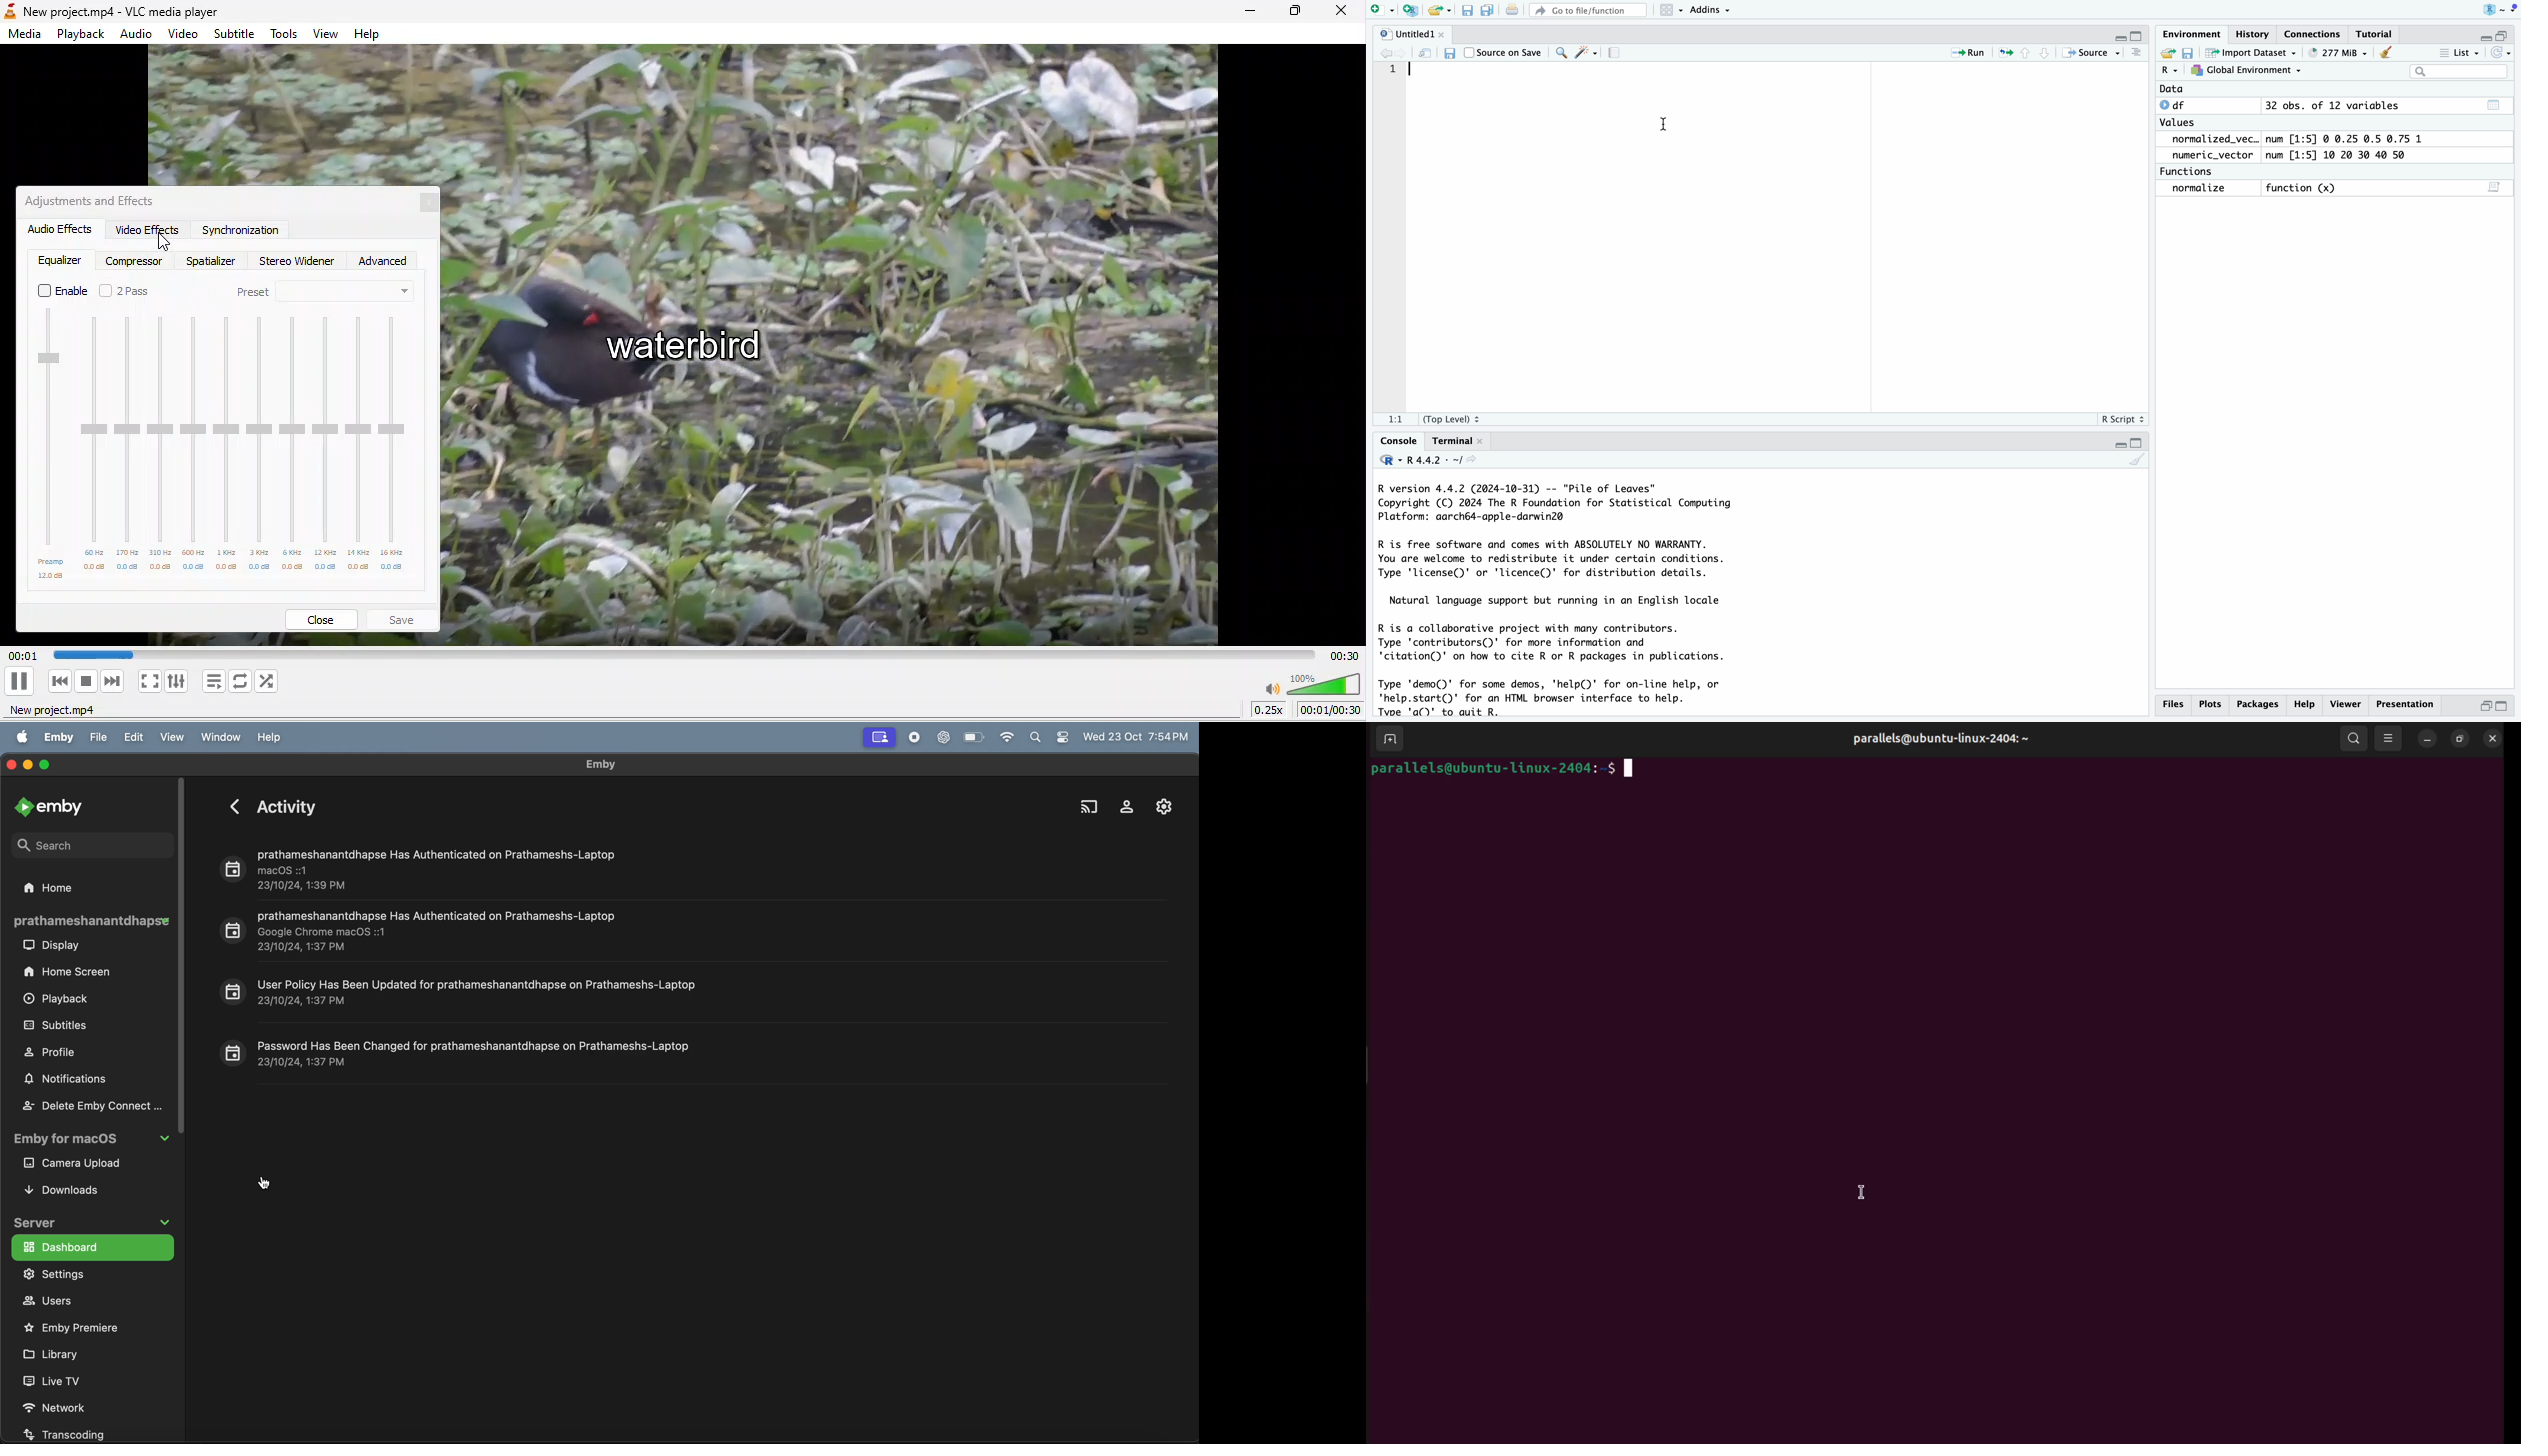 The width and height of the screenshot is (2548, 1456). Describe the element at coordinates (2376, 34) in the screenshot. I see `Tutorial` at that location.